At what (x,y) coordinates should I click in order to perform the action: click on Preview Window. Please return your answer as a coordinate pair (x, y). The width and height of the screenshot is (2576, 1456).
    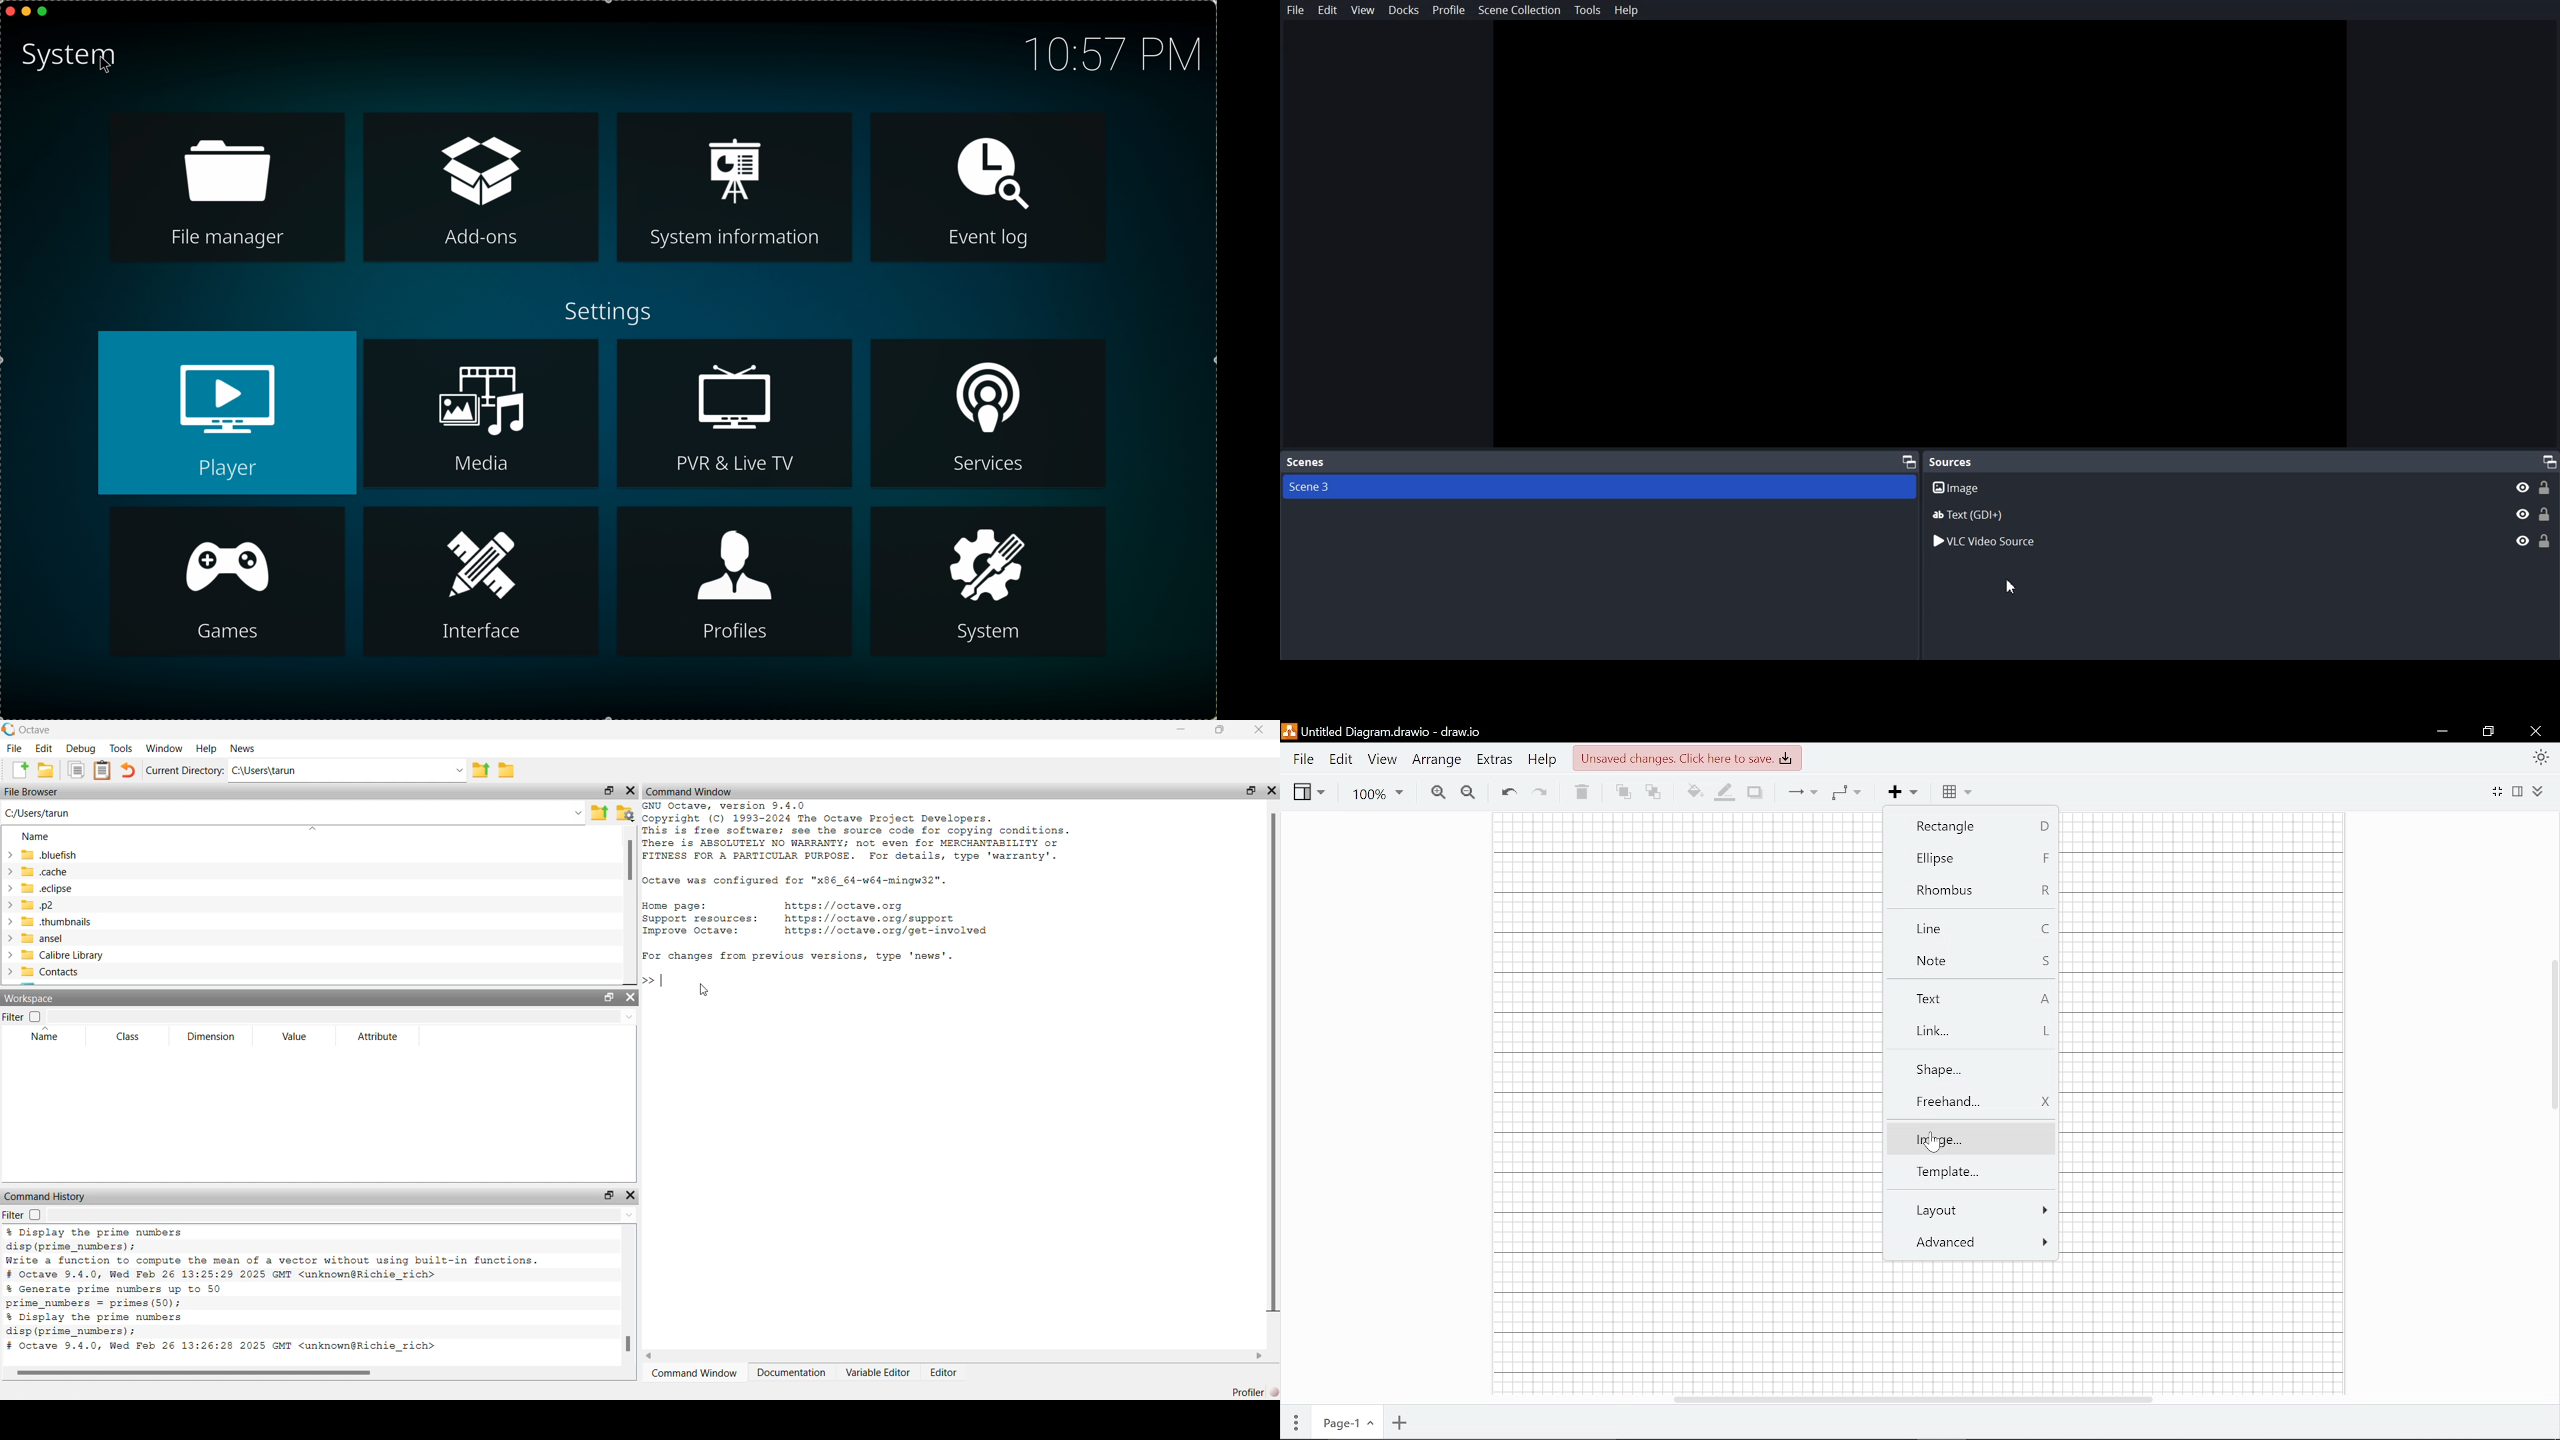
    Looking at the image, I should click on (1920, 235).